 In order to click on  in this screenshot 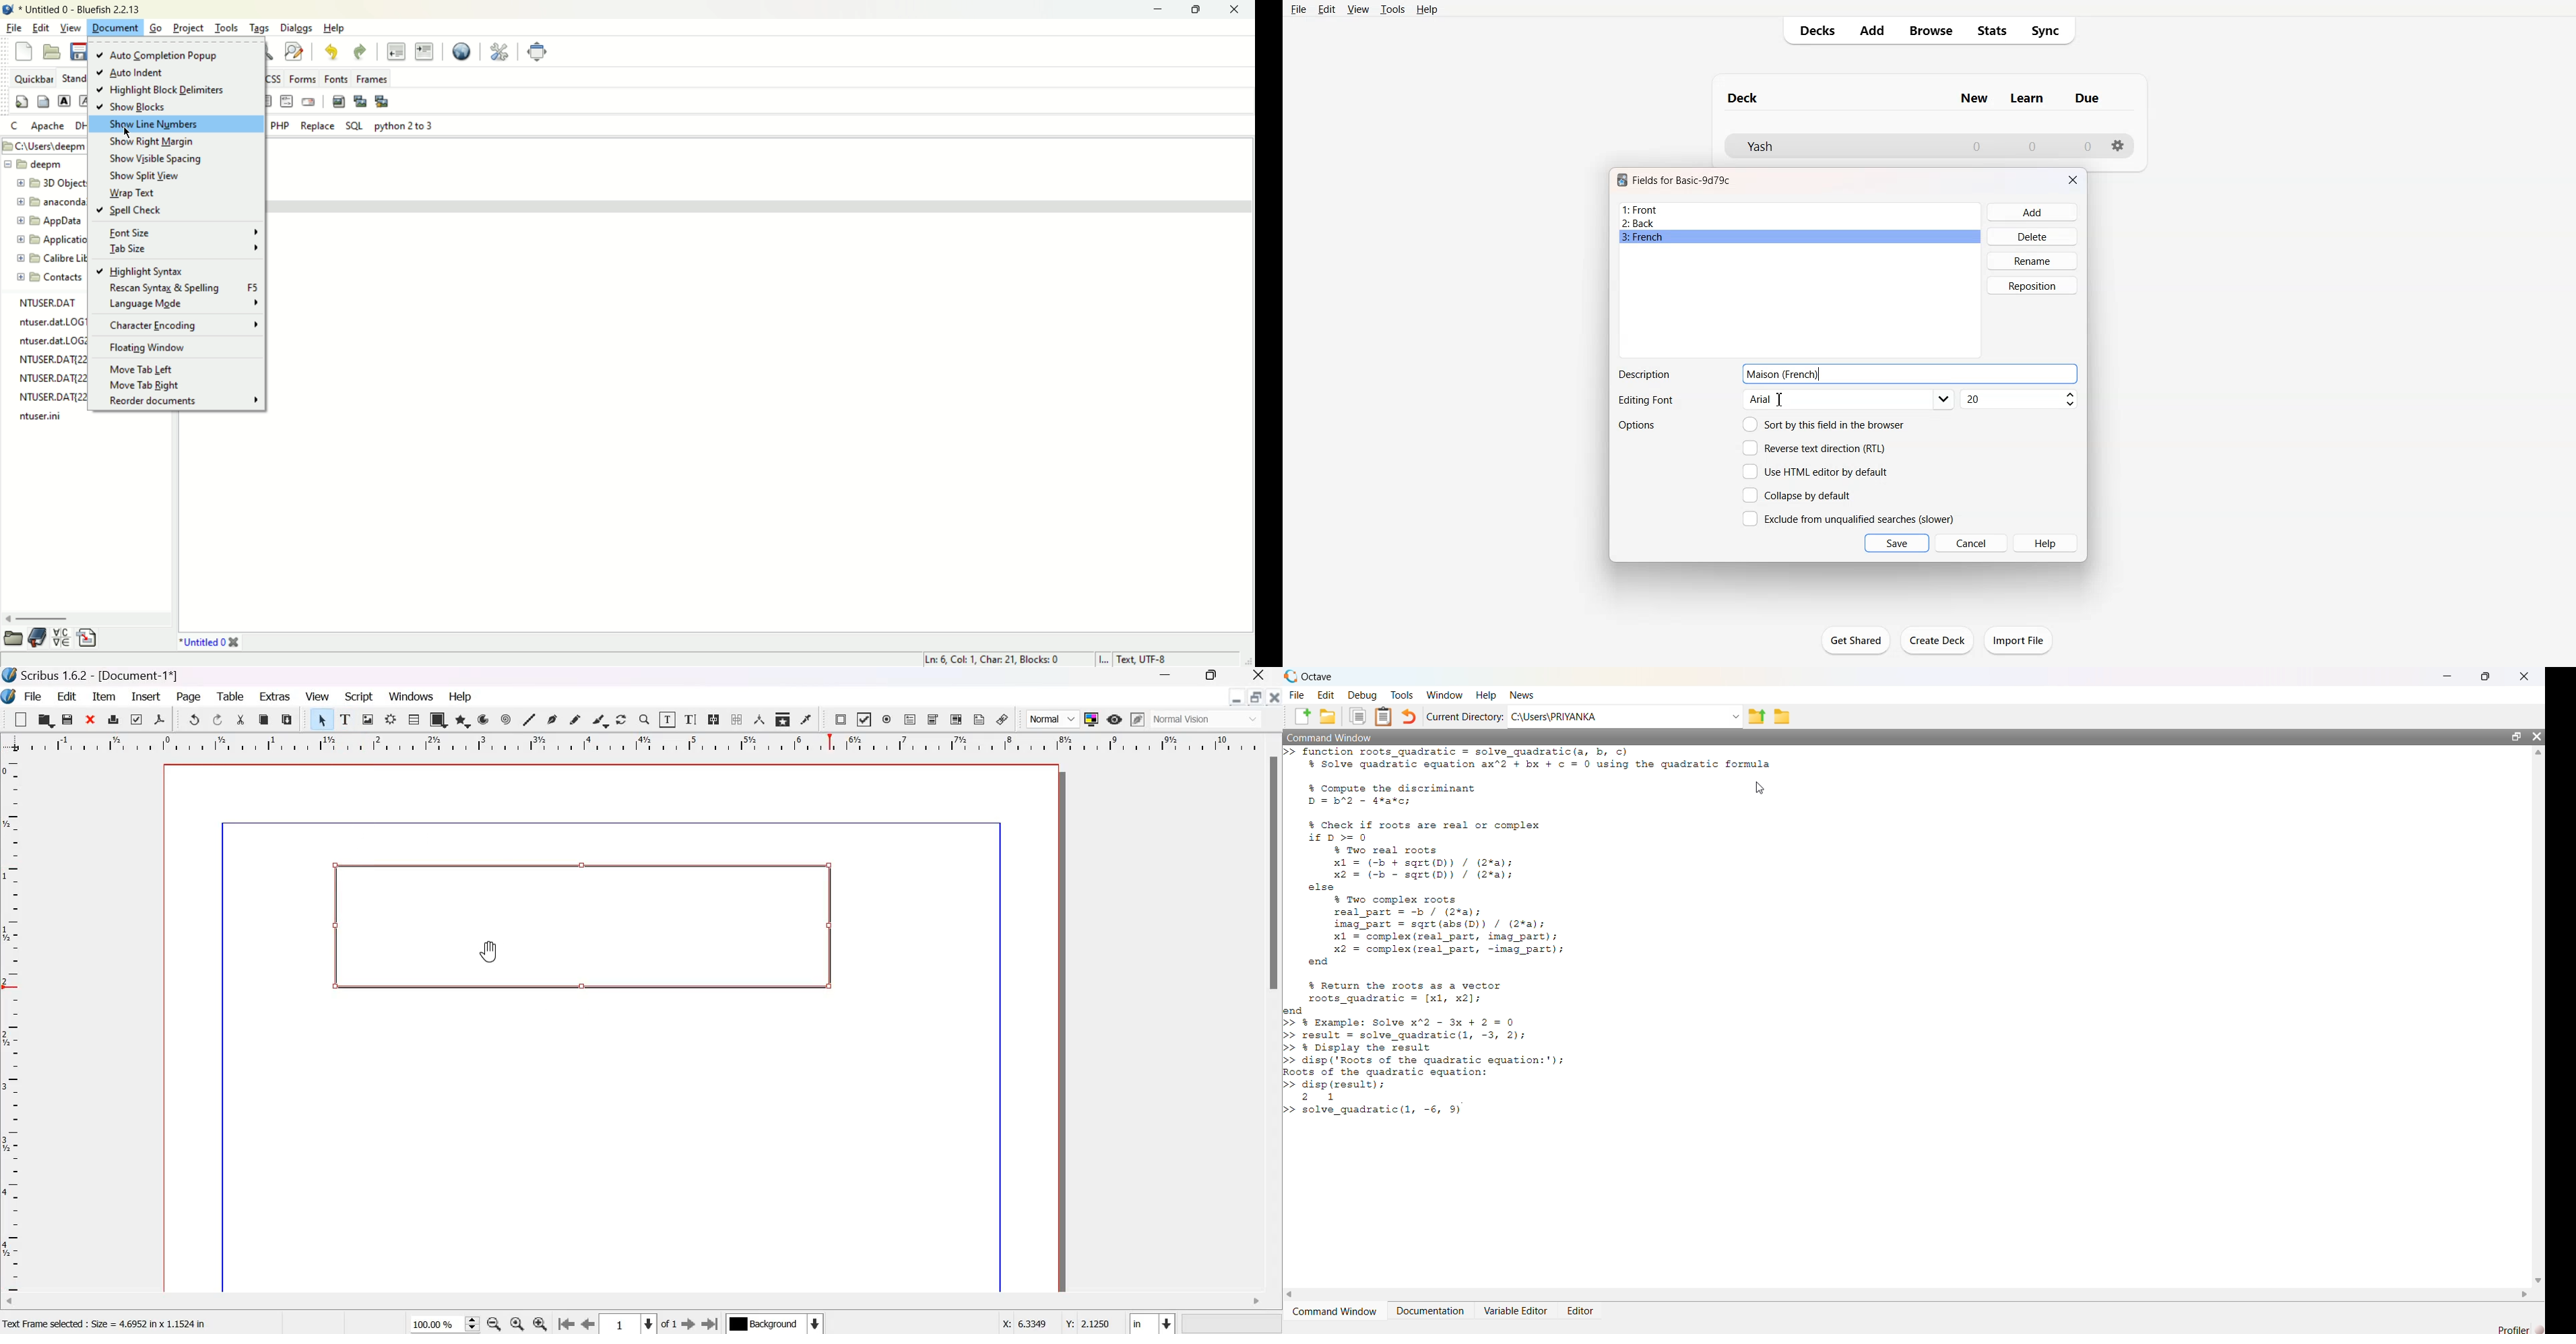, I will do `click(230, 696)`.